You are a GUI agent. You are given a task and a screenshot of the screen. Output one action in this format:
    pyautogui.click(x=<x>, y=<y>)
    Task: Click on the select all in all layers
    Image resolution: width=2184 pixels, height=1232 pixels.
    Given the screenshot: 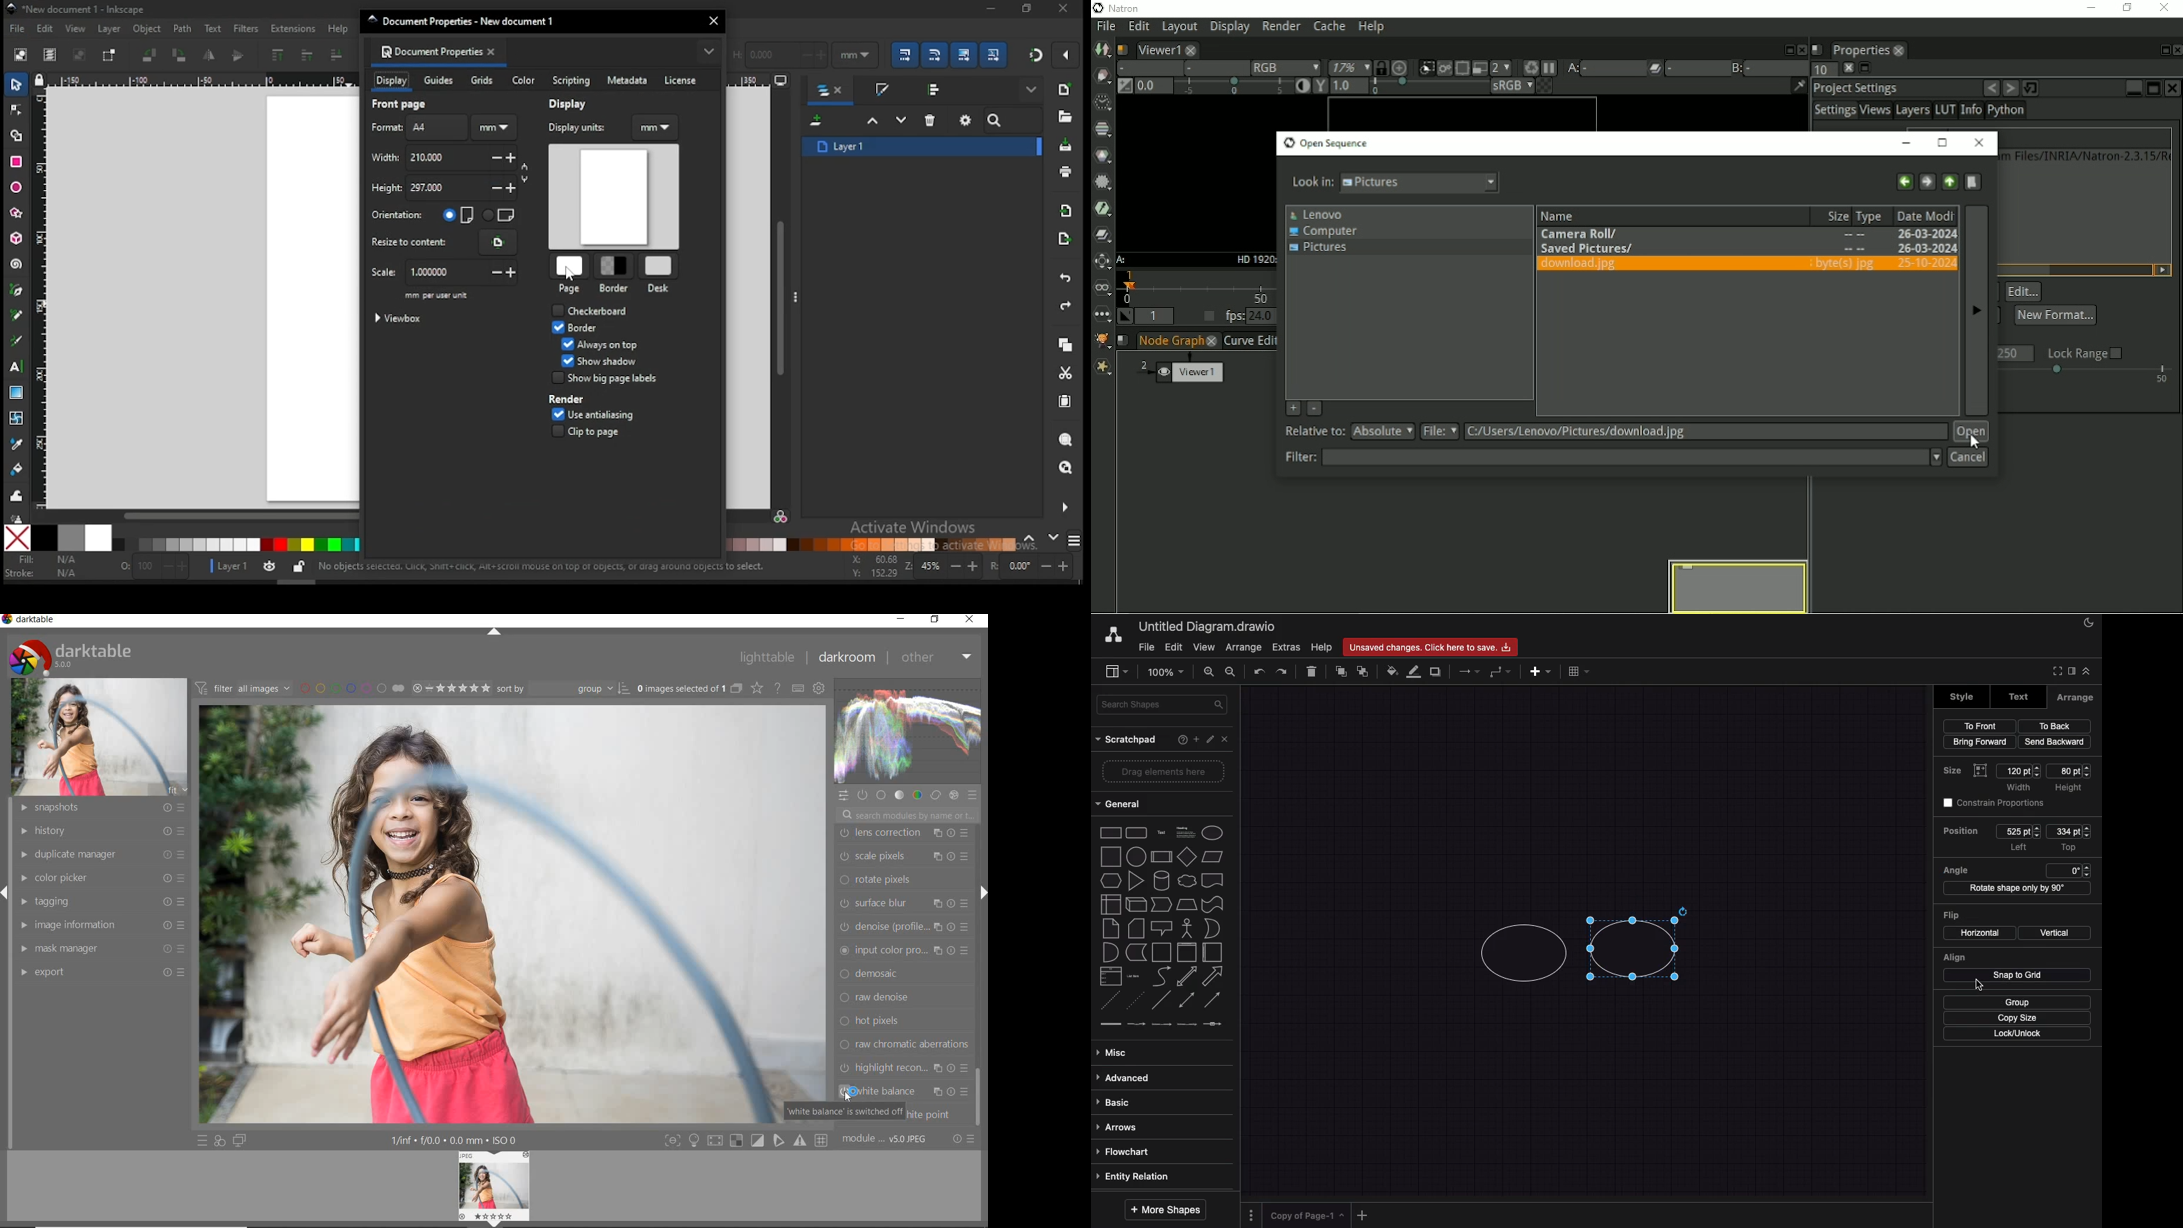 What is the action you would take?
    pyautogui.click(x=50, y=55)
    